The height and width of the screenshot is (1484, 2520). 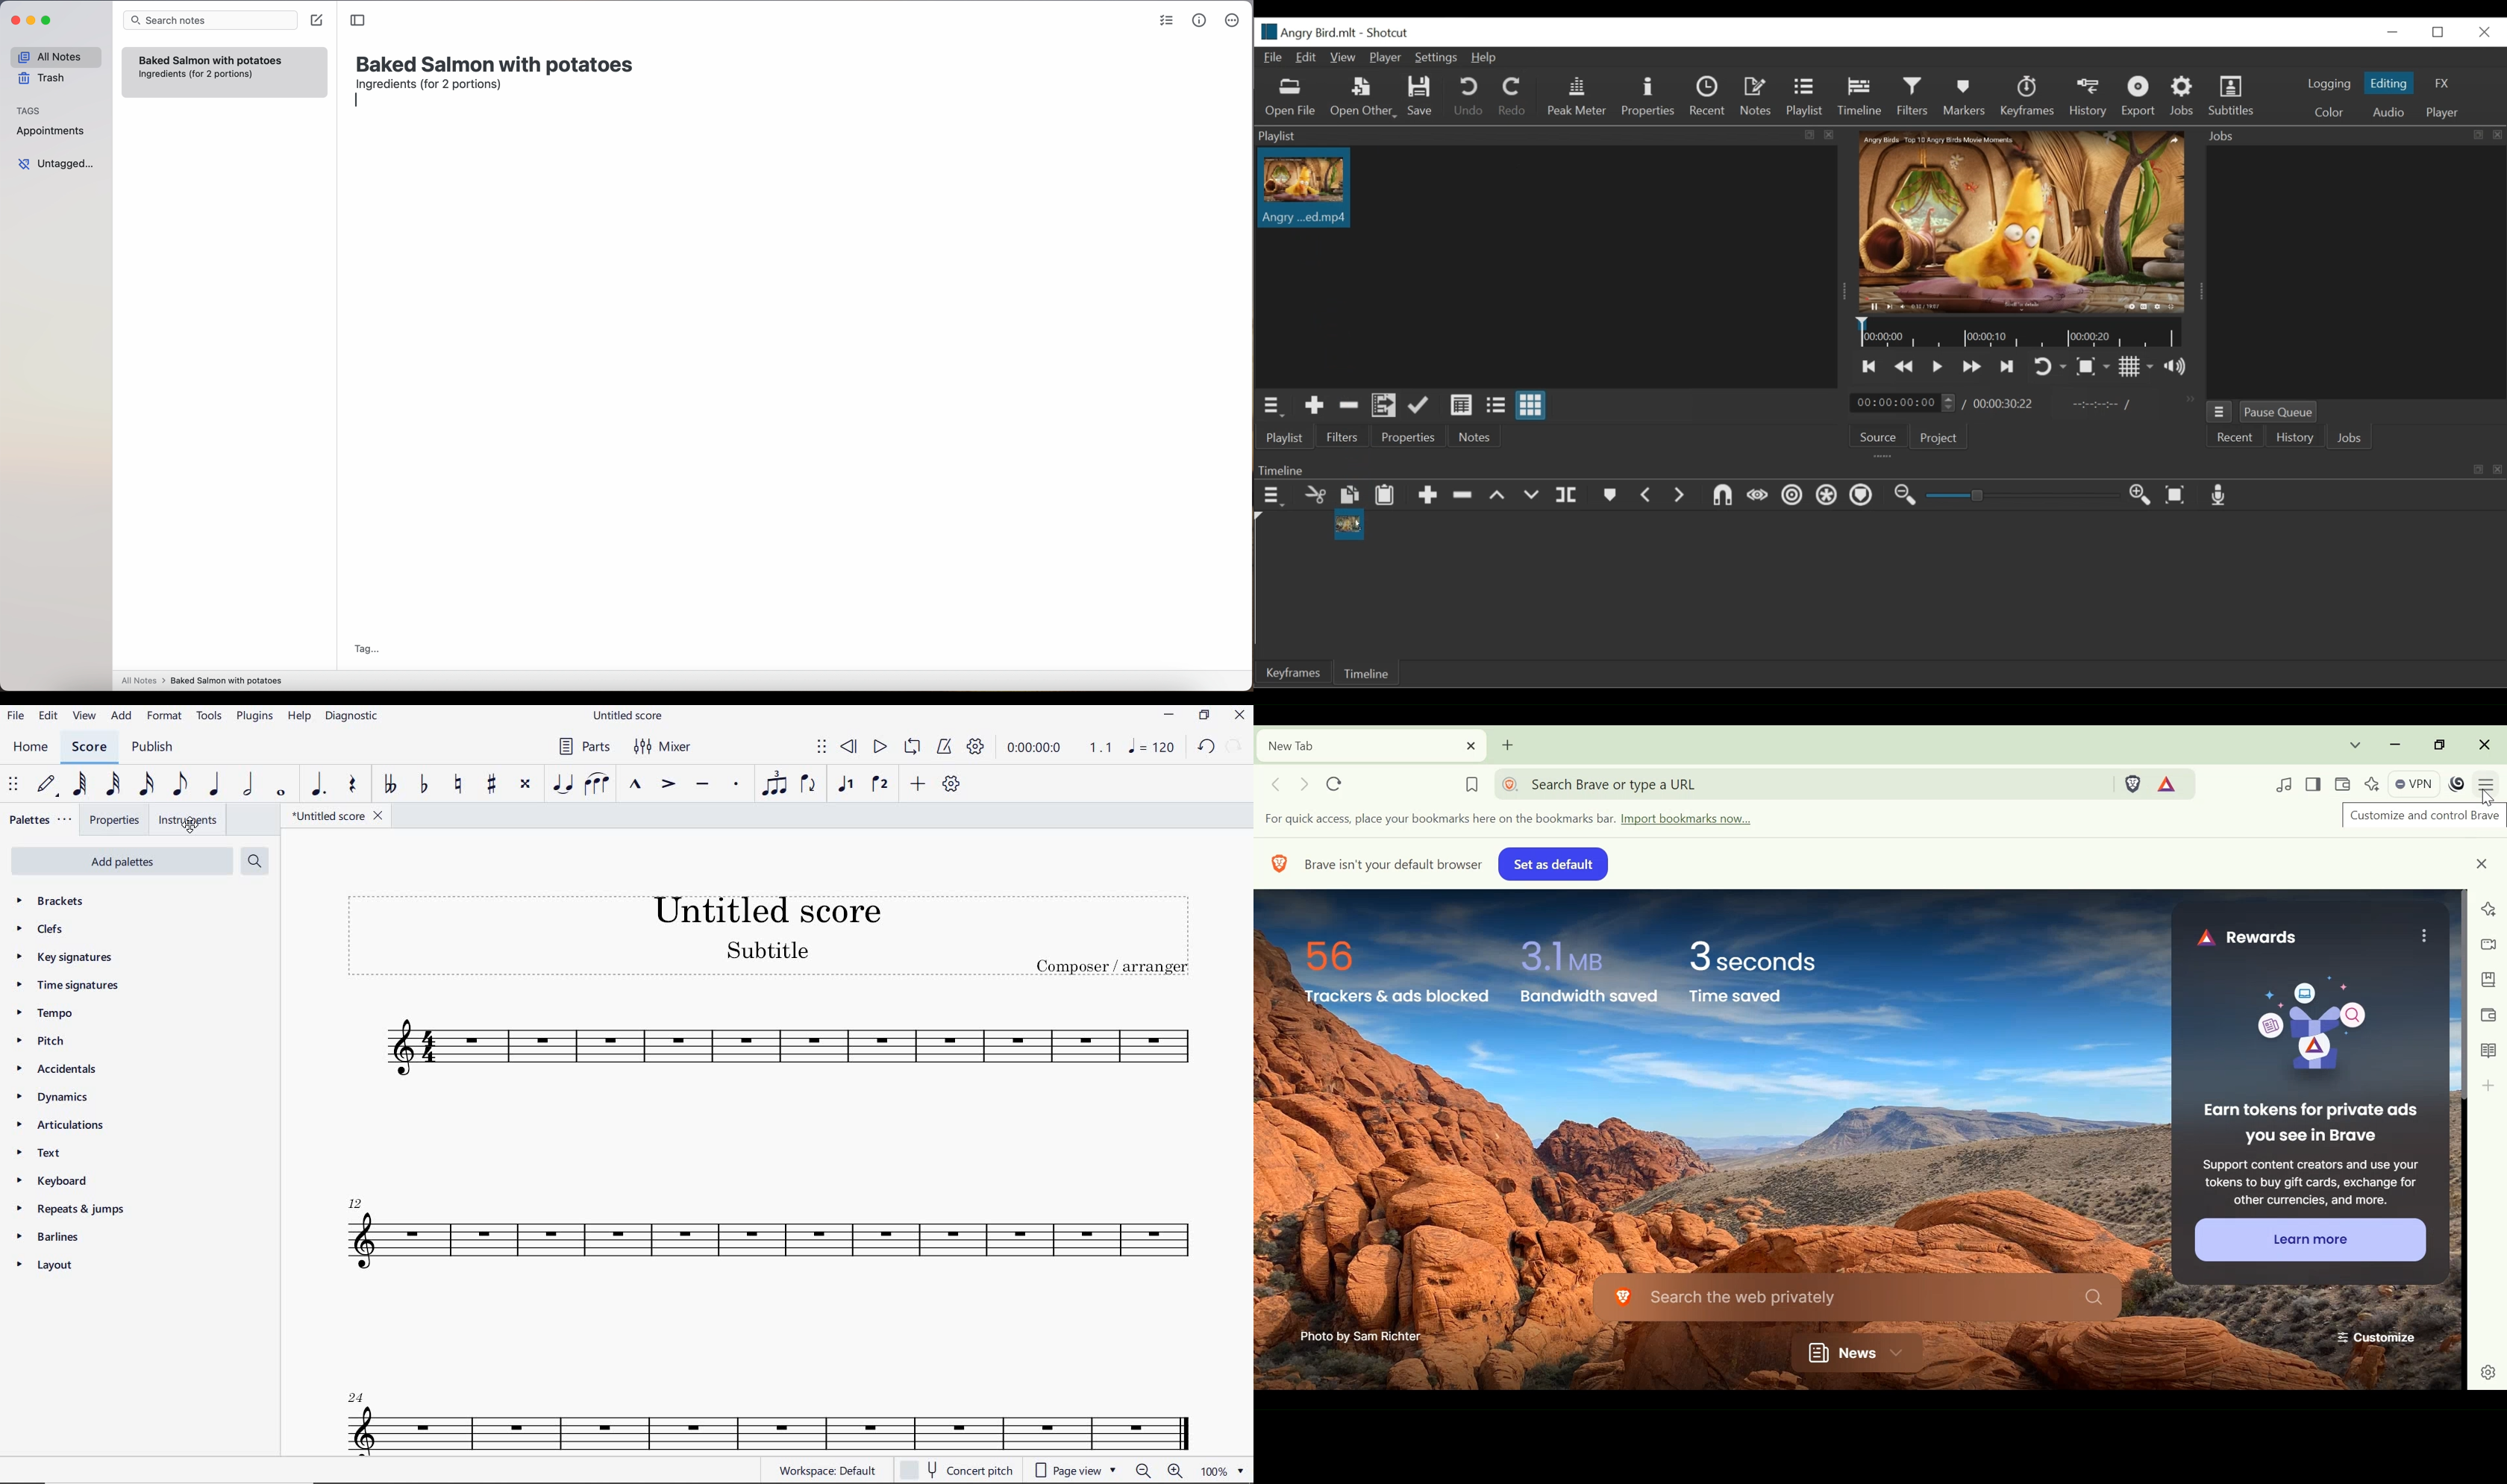 What do you see at coordinates (1462, 496) in the screenshot?
I see `Ripple Delete` at bounding box center [1462, 496].